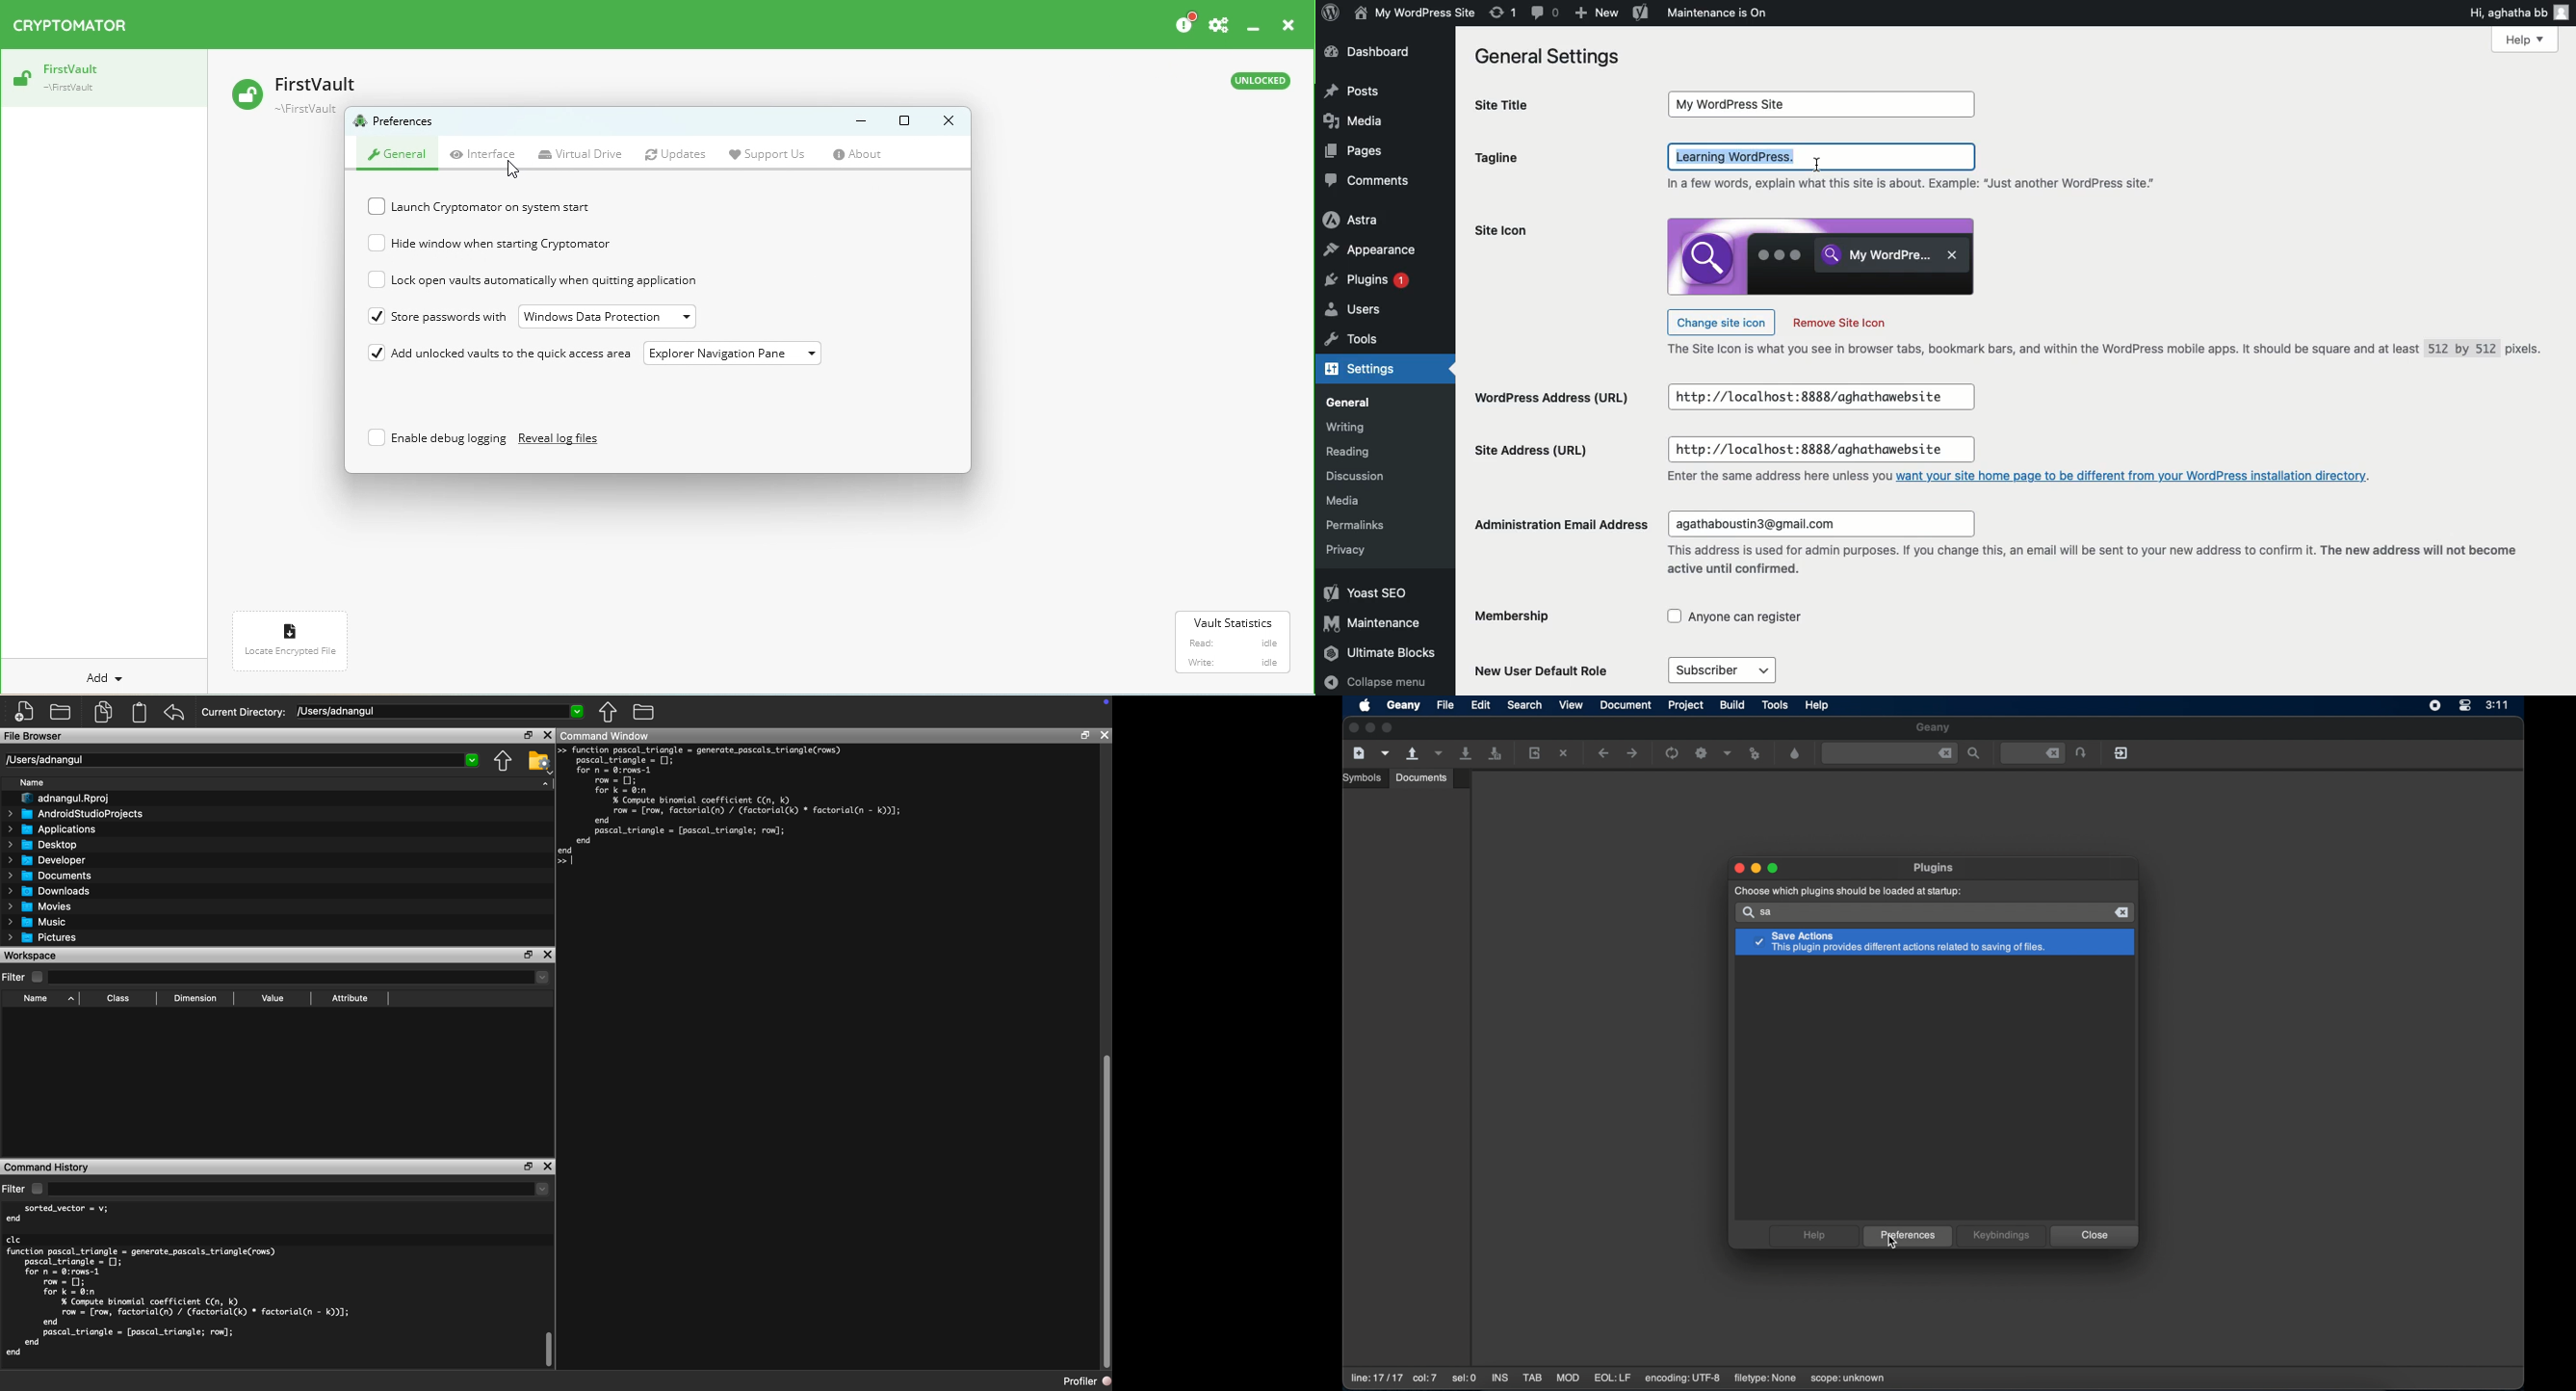 The image size is (2576, 1400). What do you see at coordinates (1717, 12) in the screenshot?
I see `Maintenance is on` at bounding box center [1717, 12].